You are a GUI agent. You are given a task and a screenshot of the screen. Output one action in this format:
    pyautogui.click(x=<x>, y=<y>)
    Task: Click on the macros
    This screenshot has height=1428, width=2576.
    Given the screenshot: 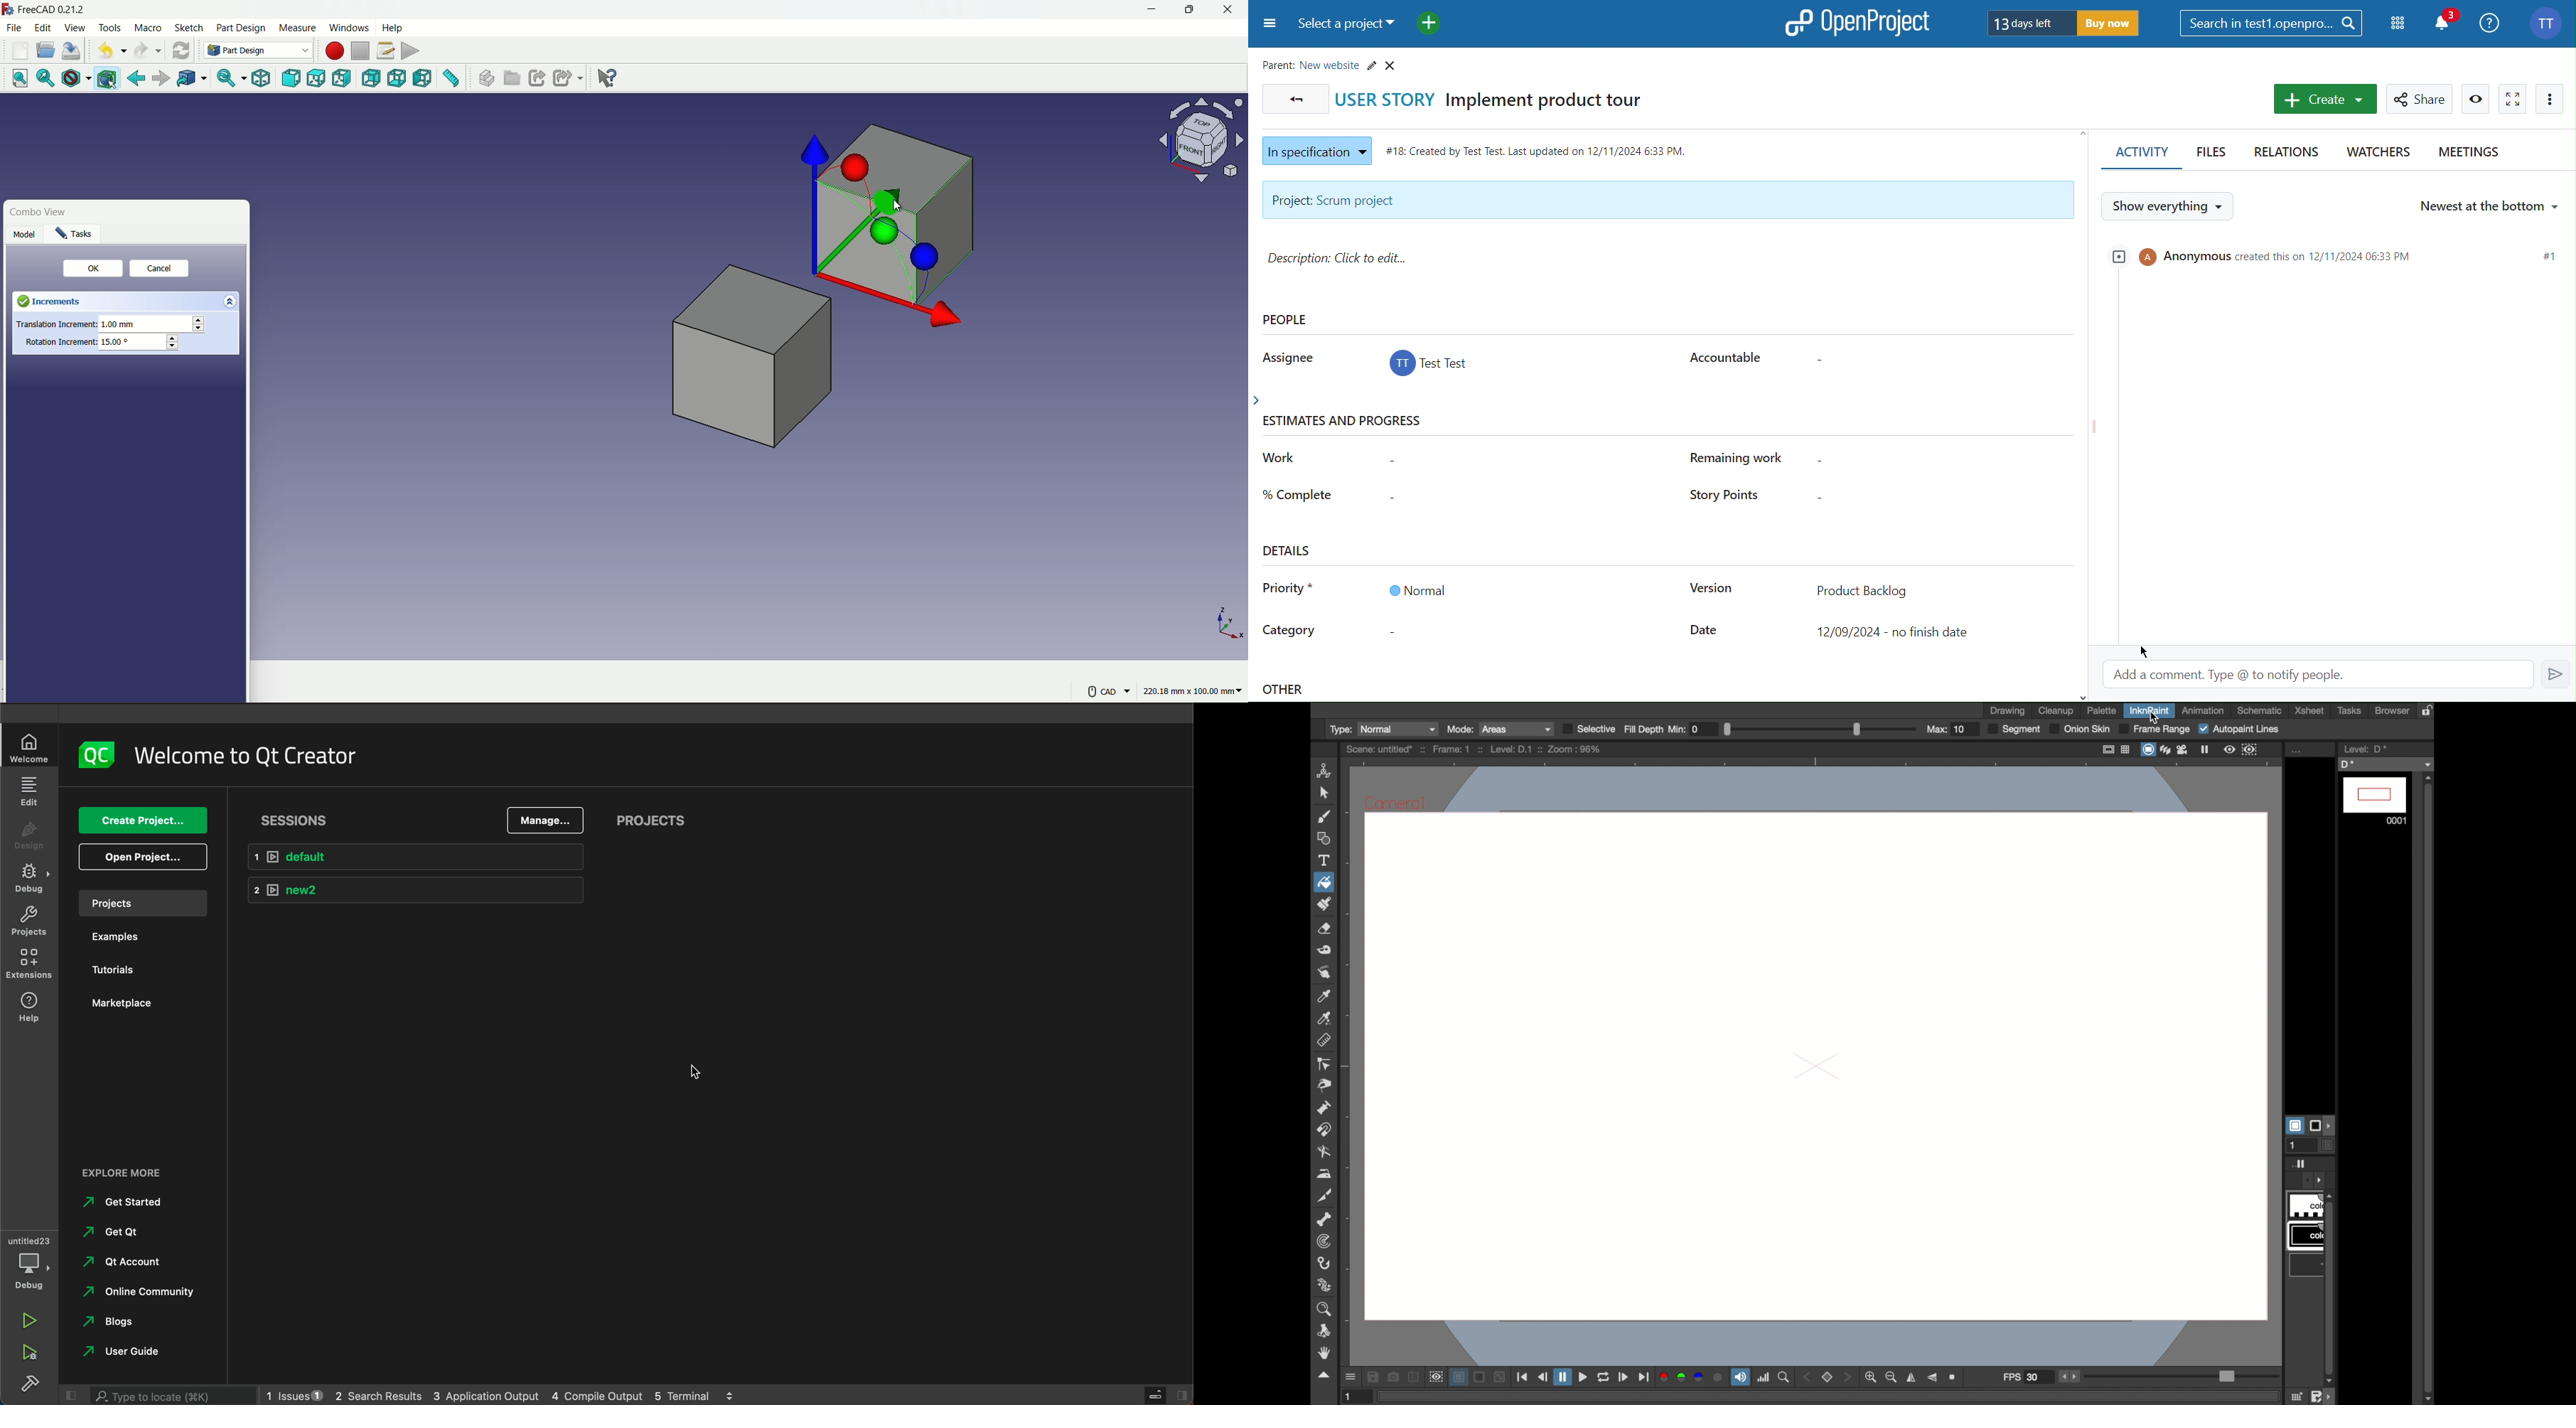 What is the action you would take?
    pyautogui.click(x=385, y=50)
    